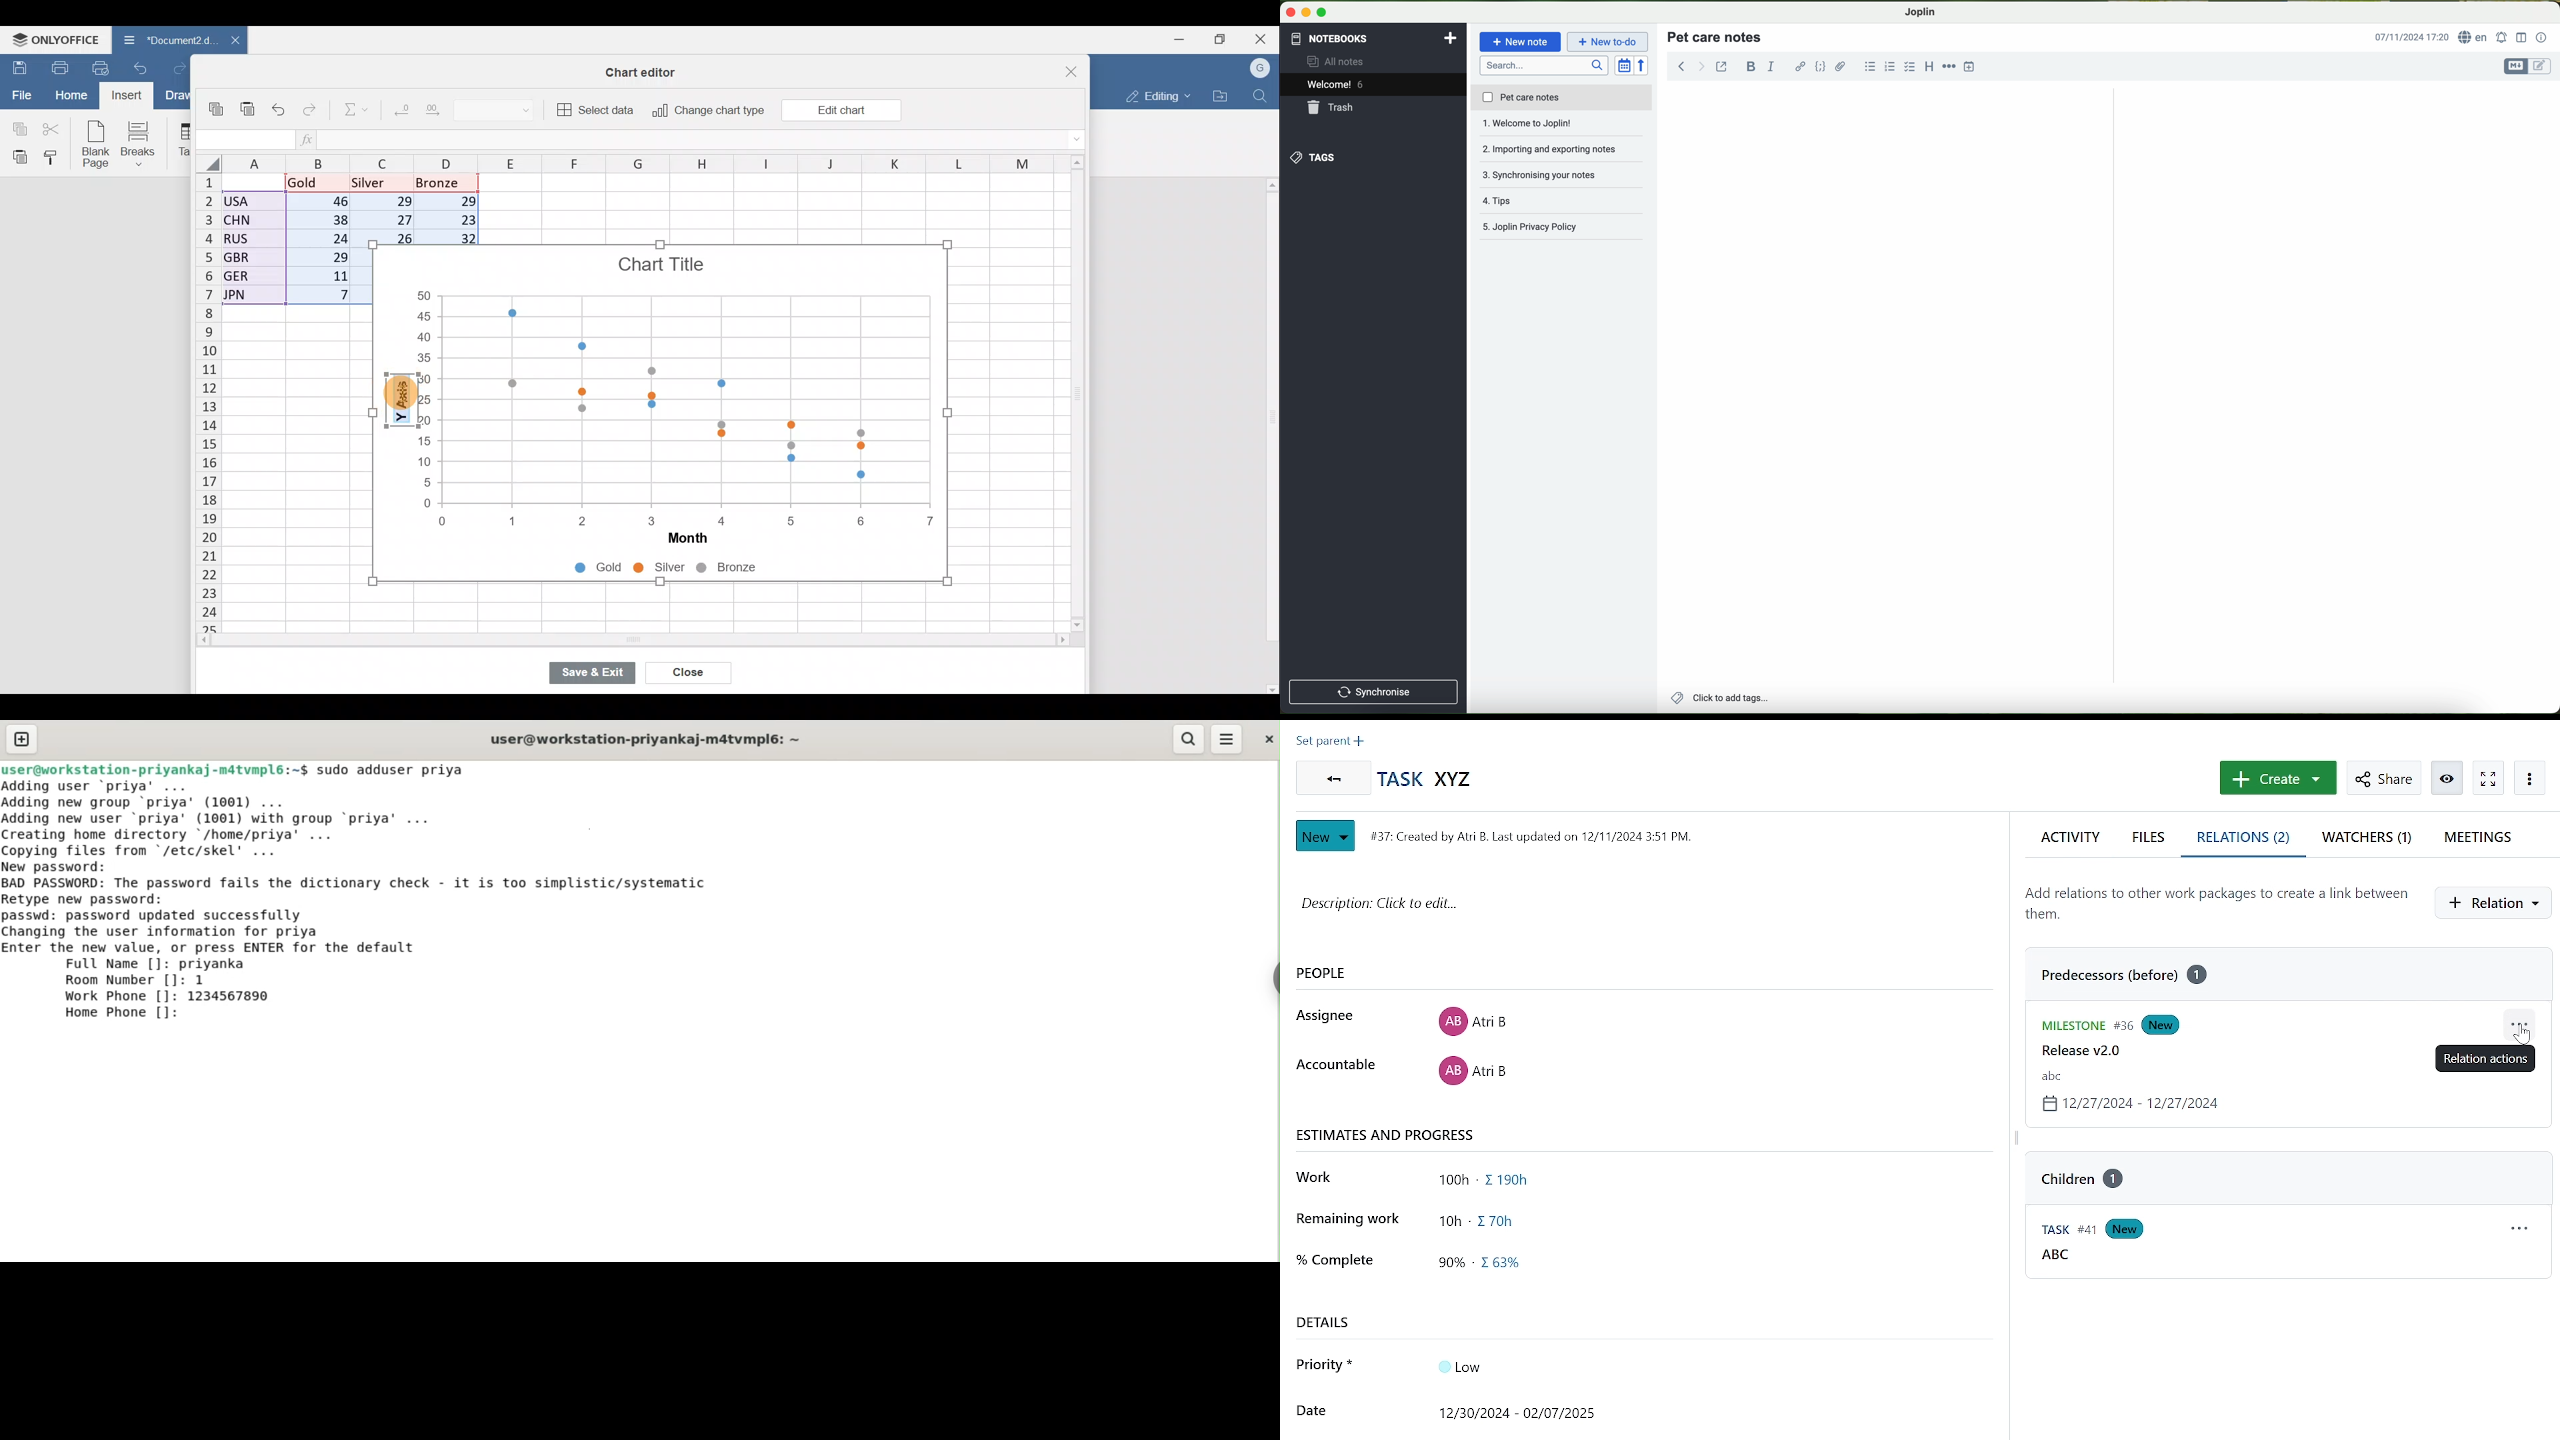  Describe the element at coordinates (1373, 86) in the screenshot. I see `welcome` at that location.